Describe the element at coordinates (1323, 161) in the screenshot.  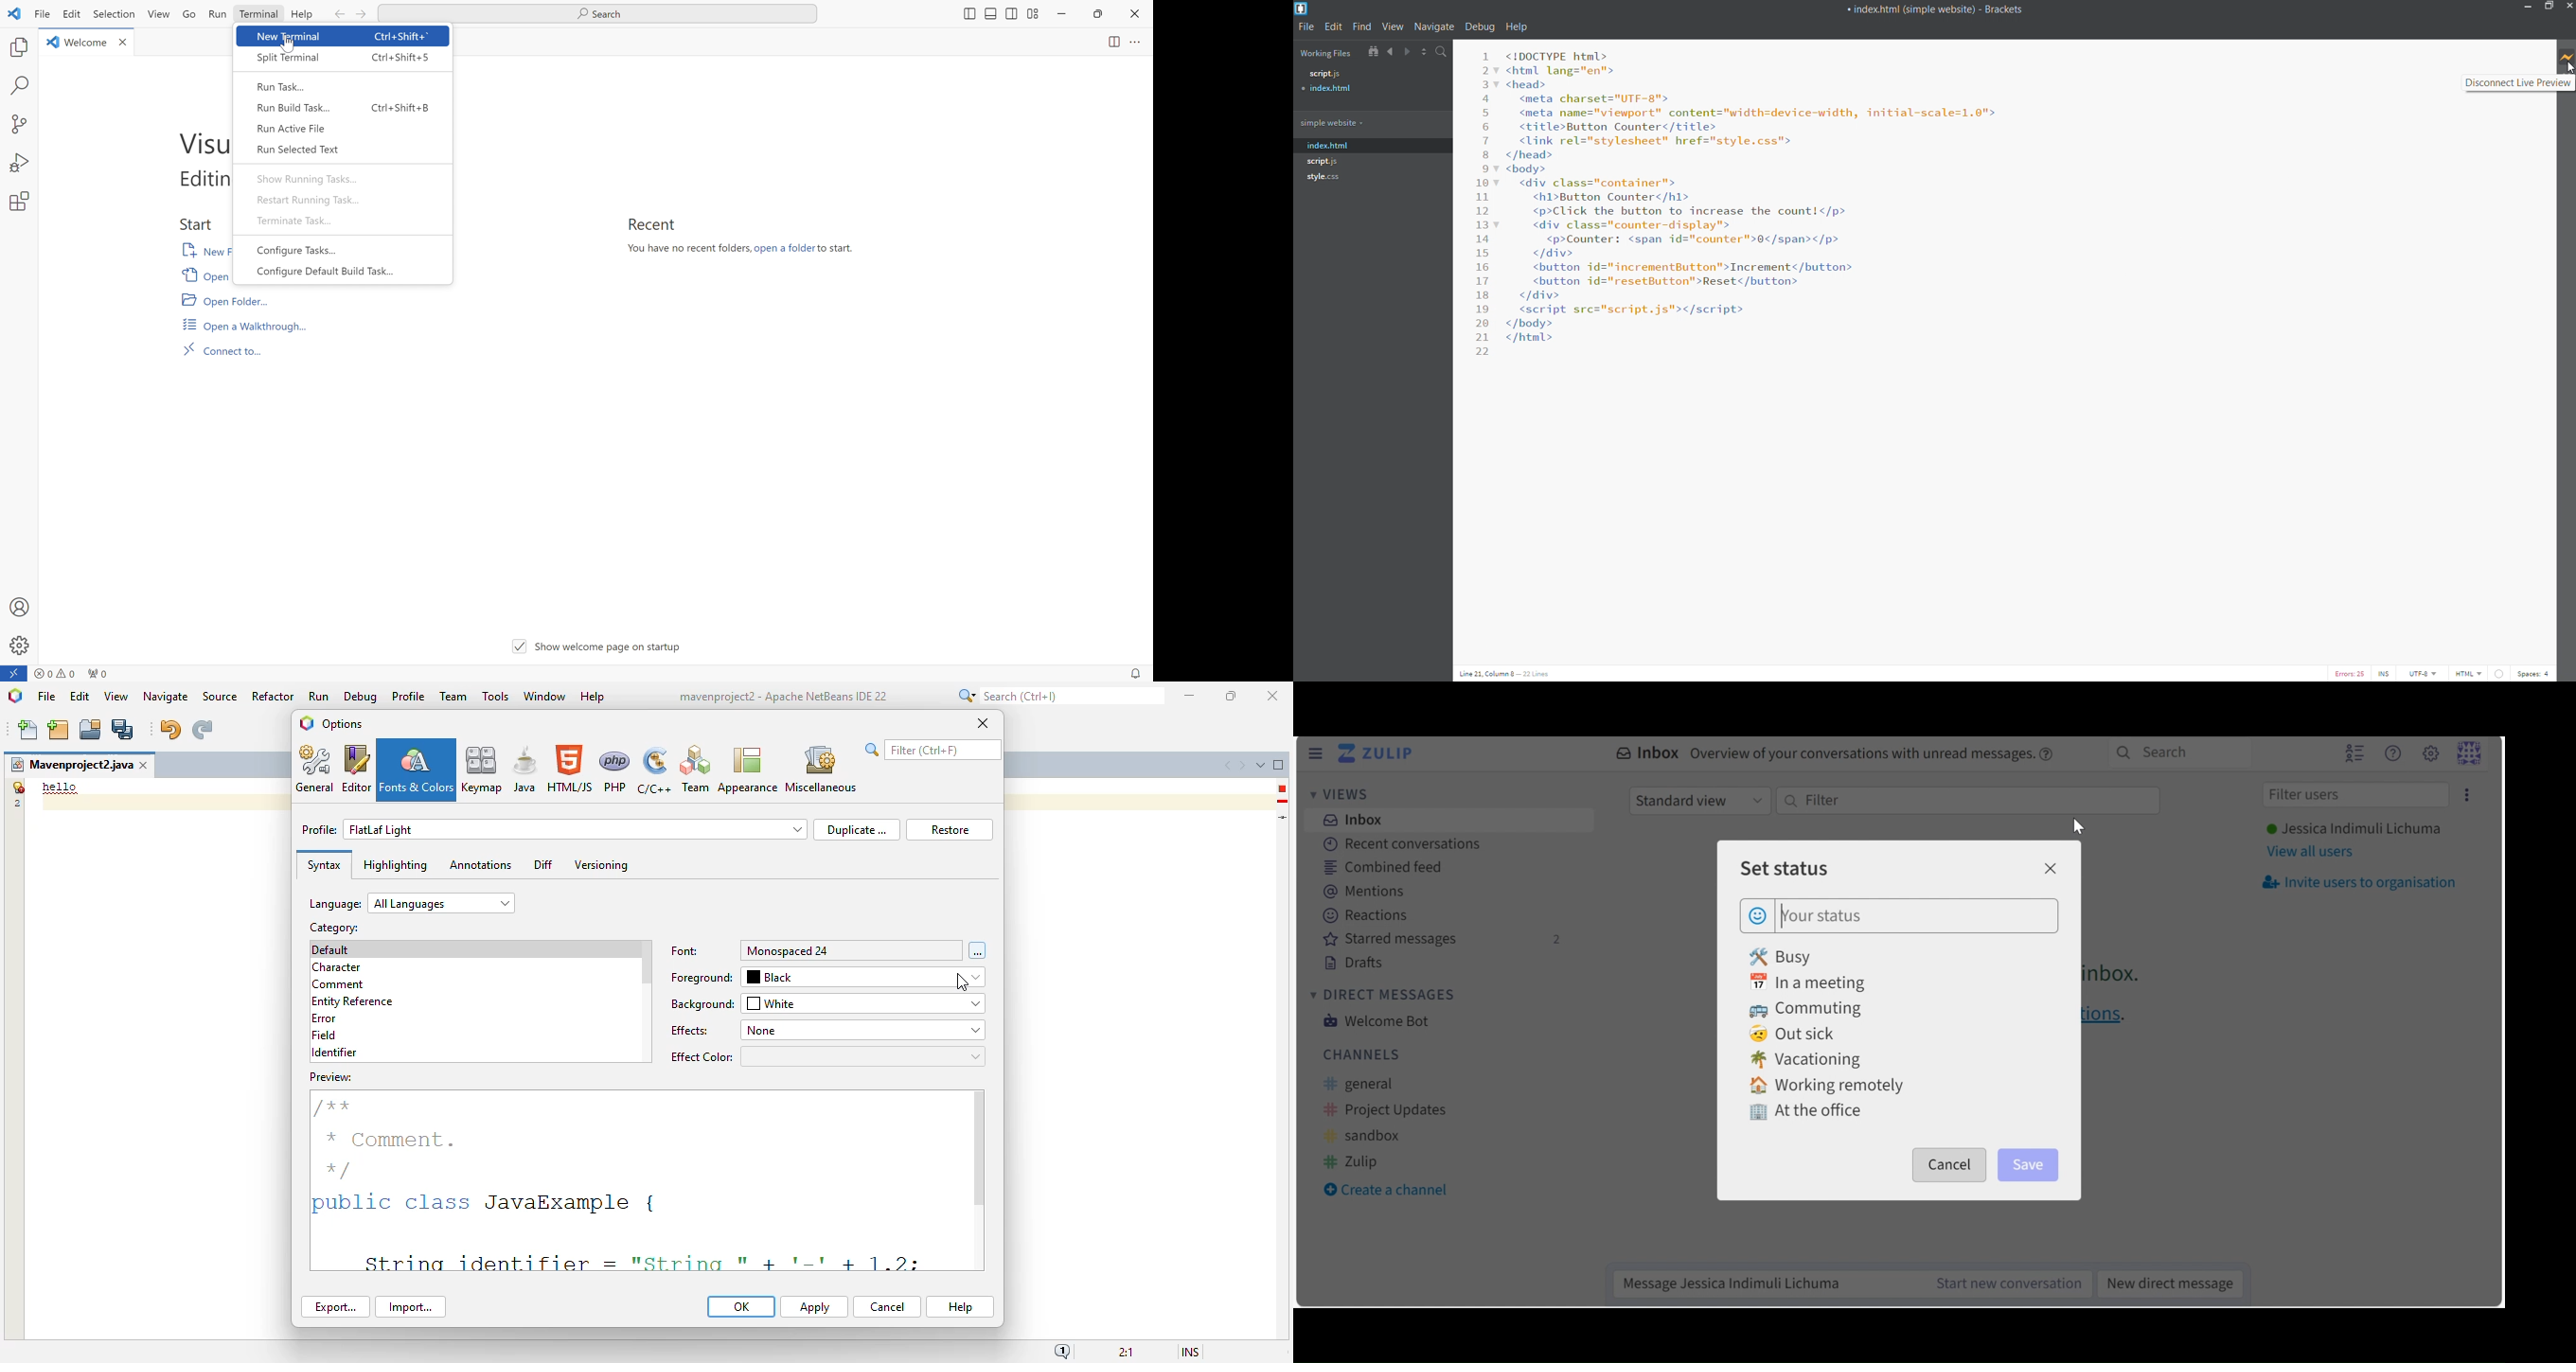
I see `script. js` at that location.